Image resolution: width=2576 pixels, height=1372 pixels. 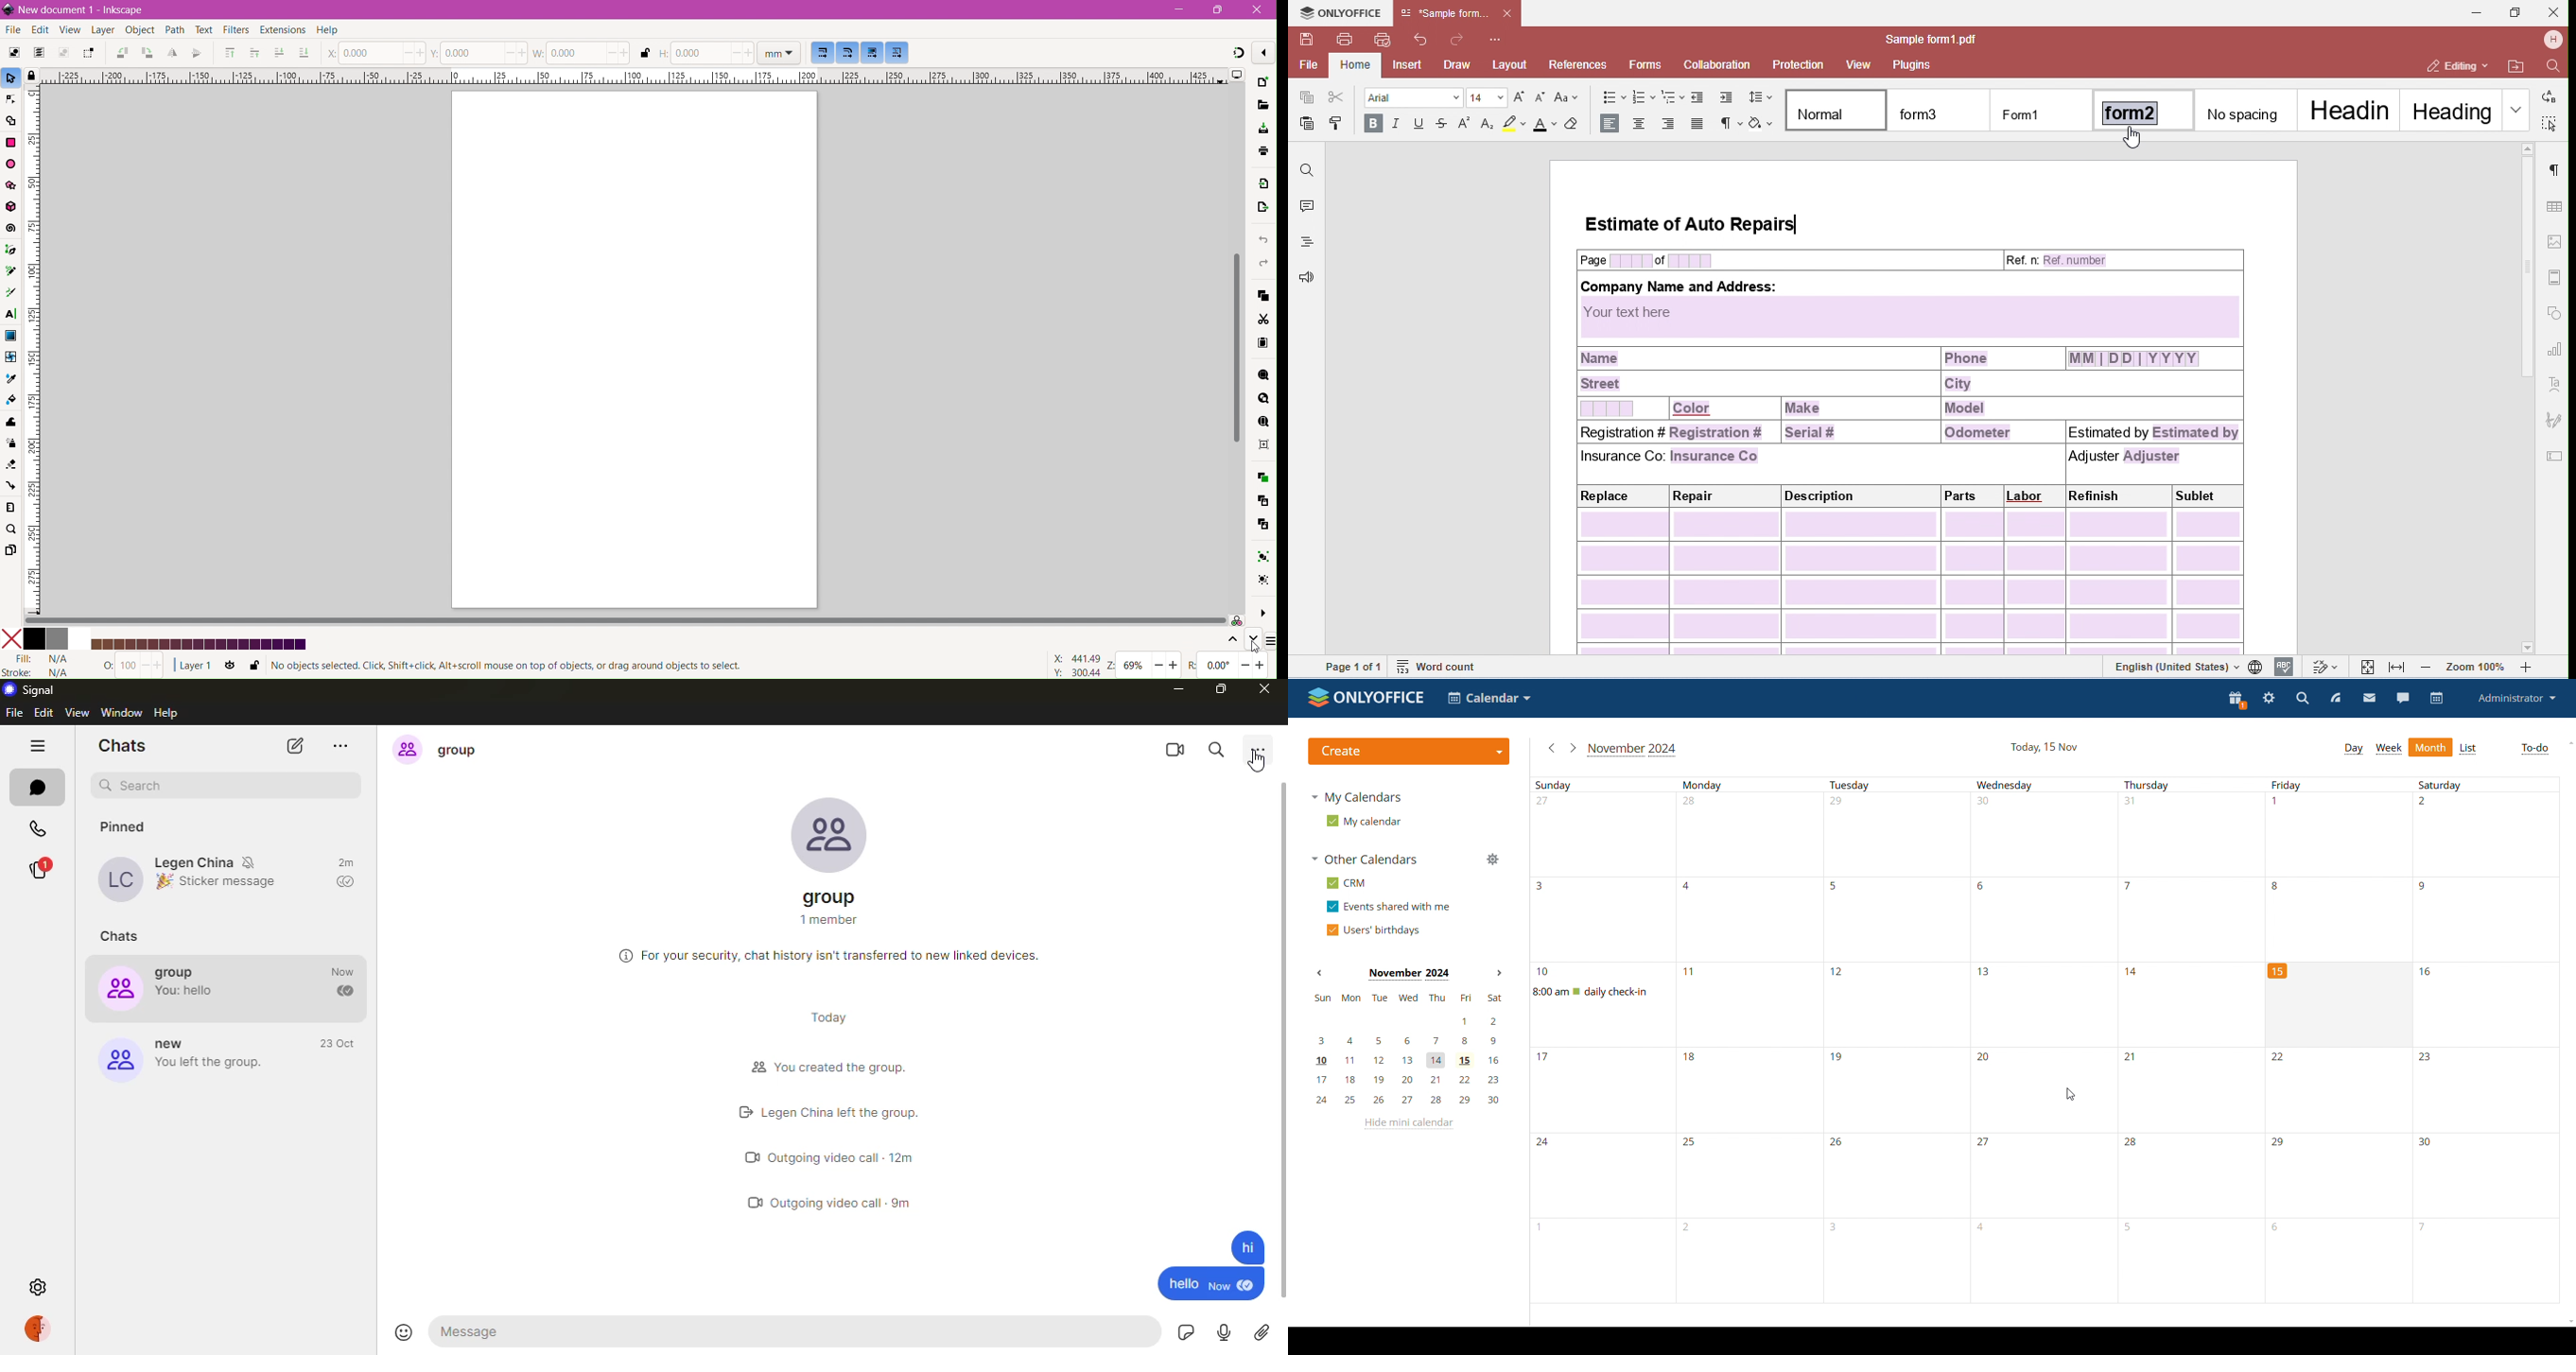 I want to click on Number, so click(x=2277, y=804).